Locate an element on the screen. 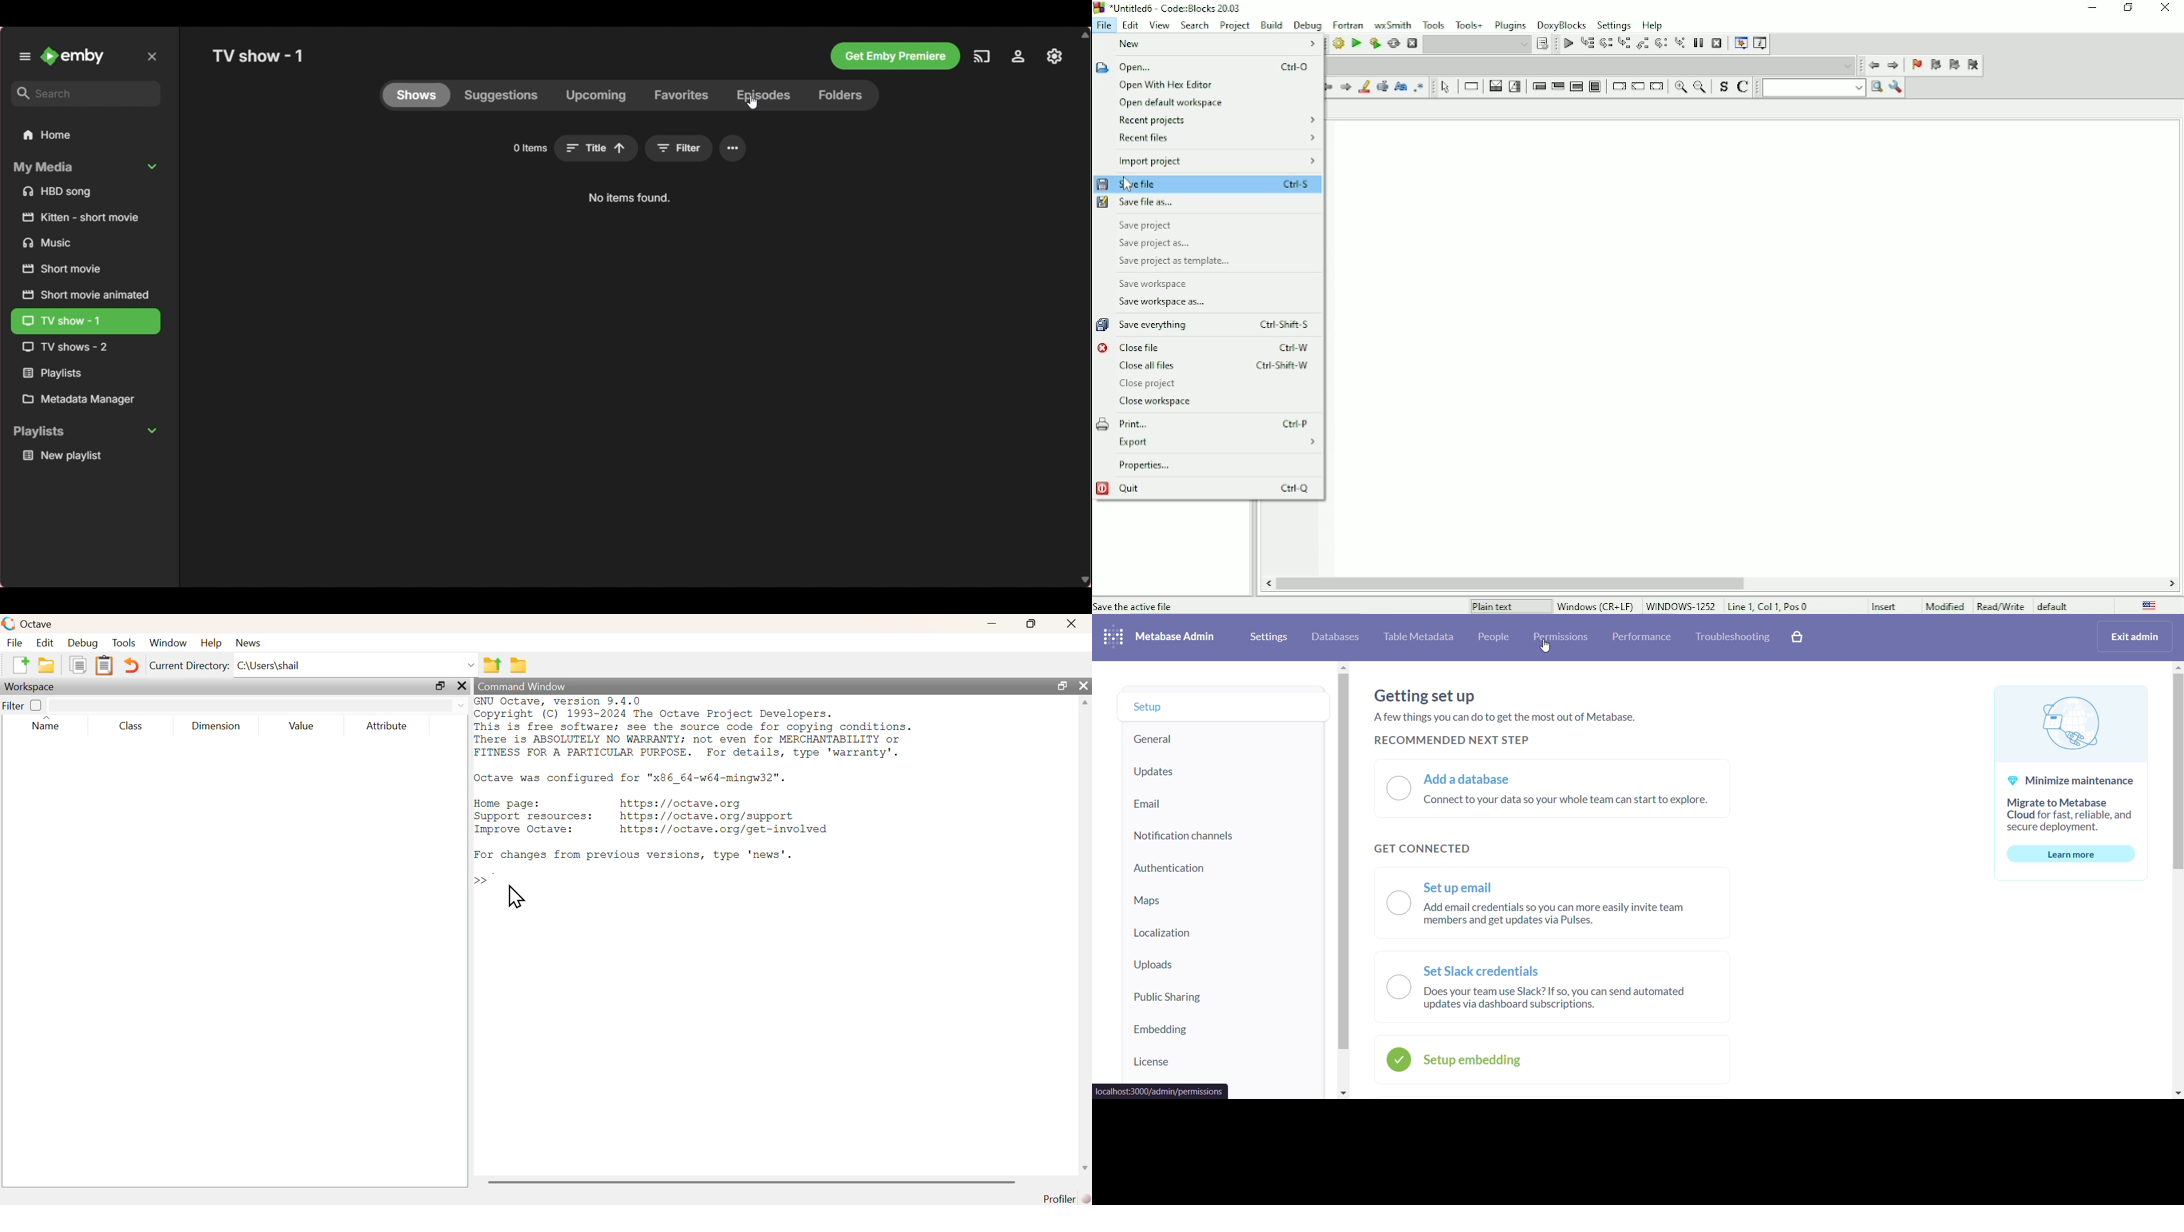  C:\Users\shail  is located at coordinates (356, 662).